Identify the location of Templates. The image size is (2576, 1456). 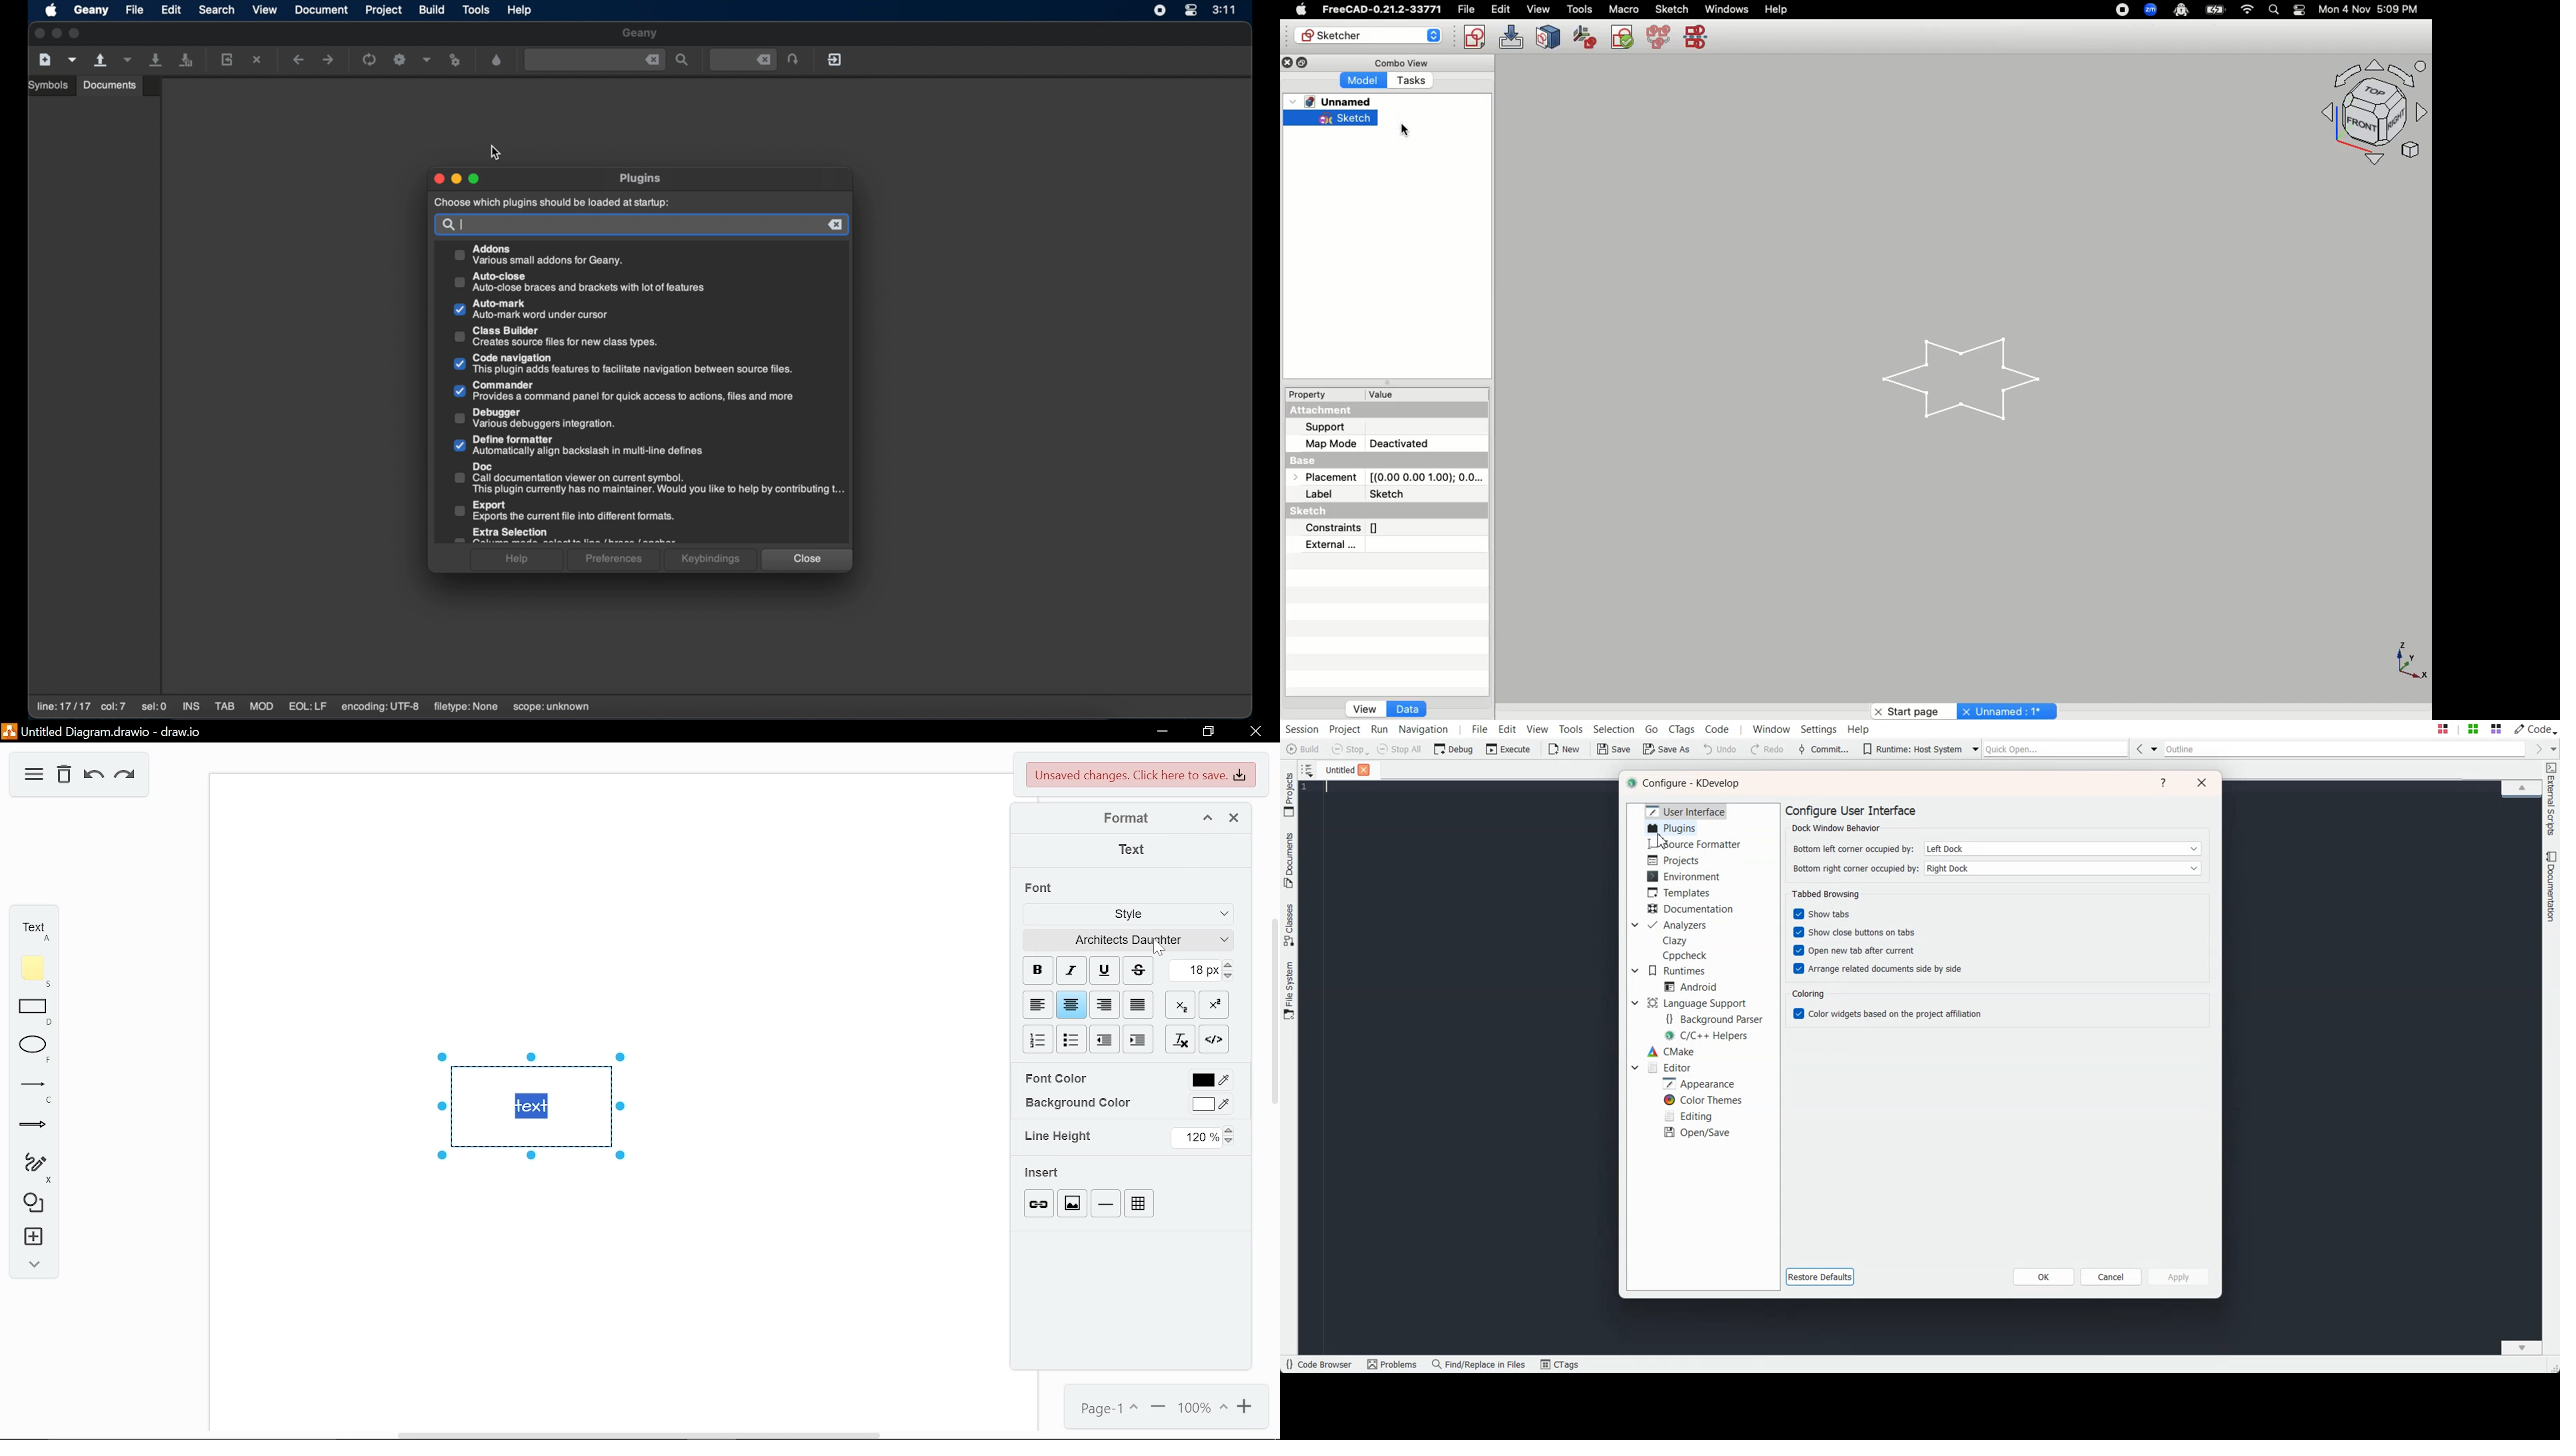
(1679, 892).